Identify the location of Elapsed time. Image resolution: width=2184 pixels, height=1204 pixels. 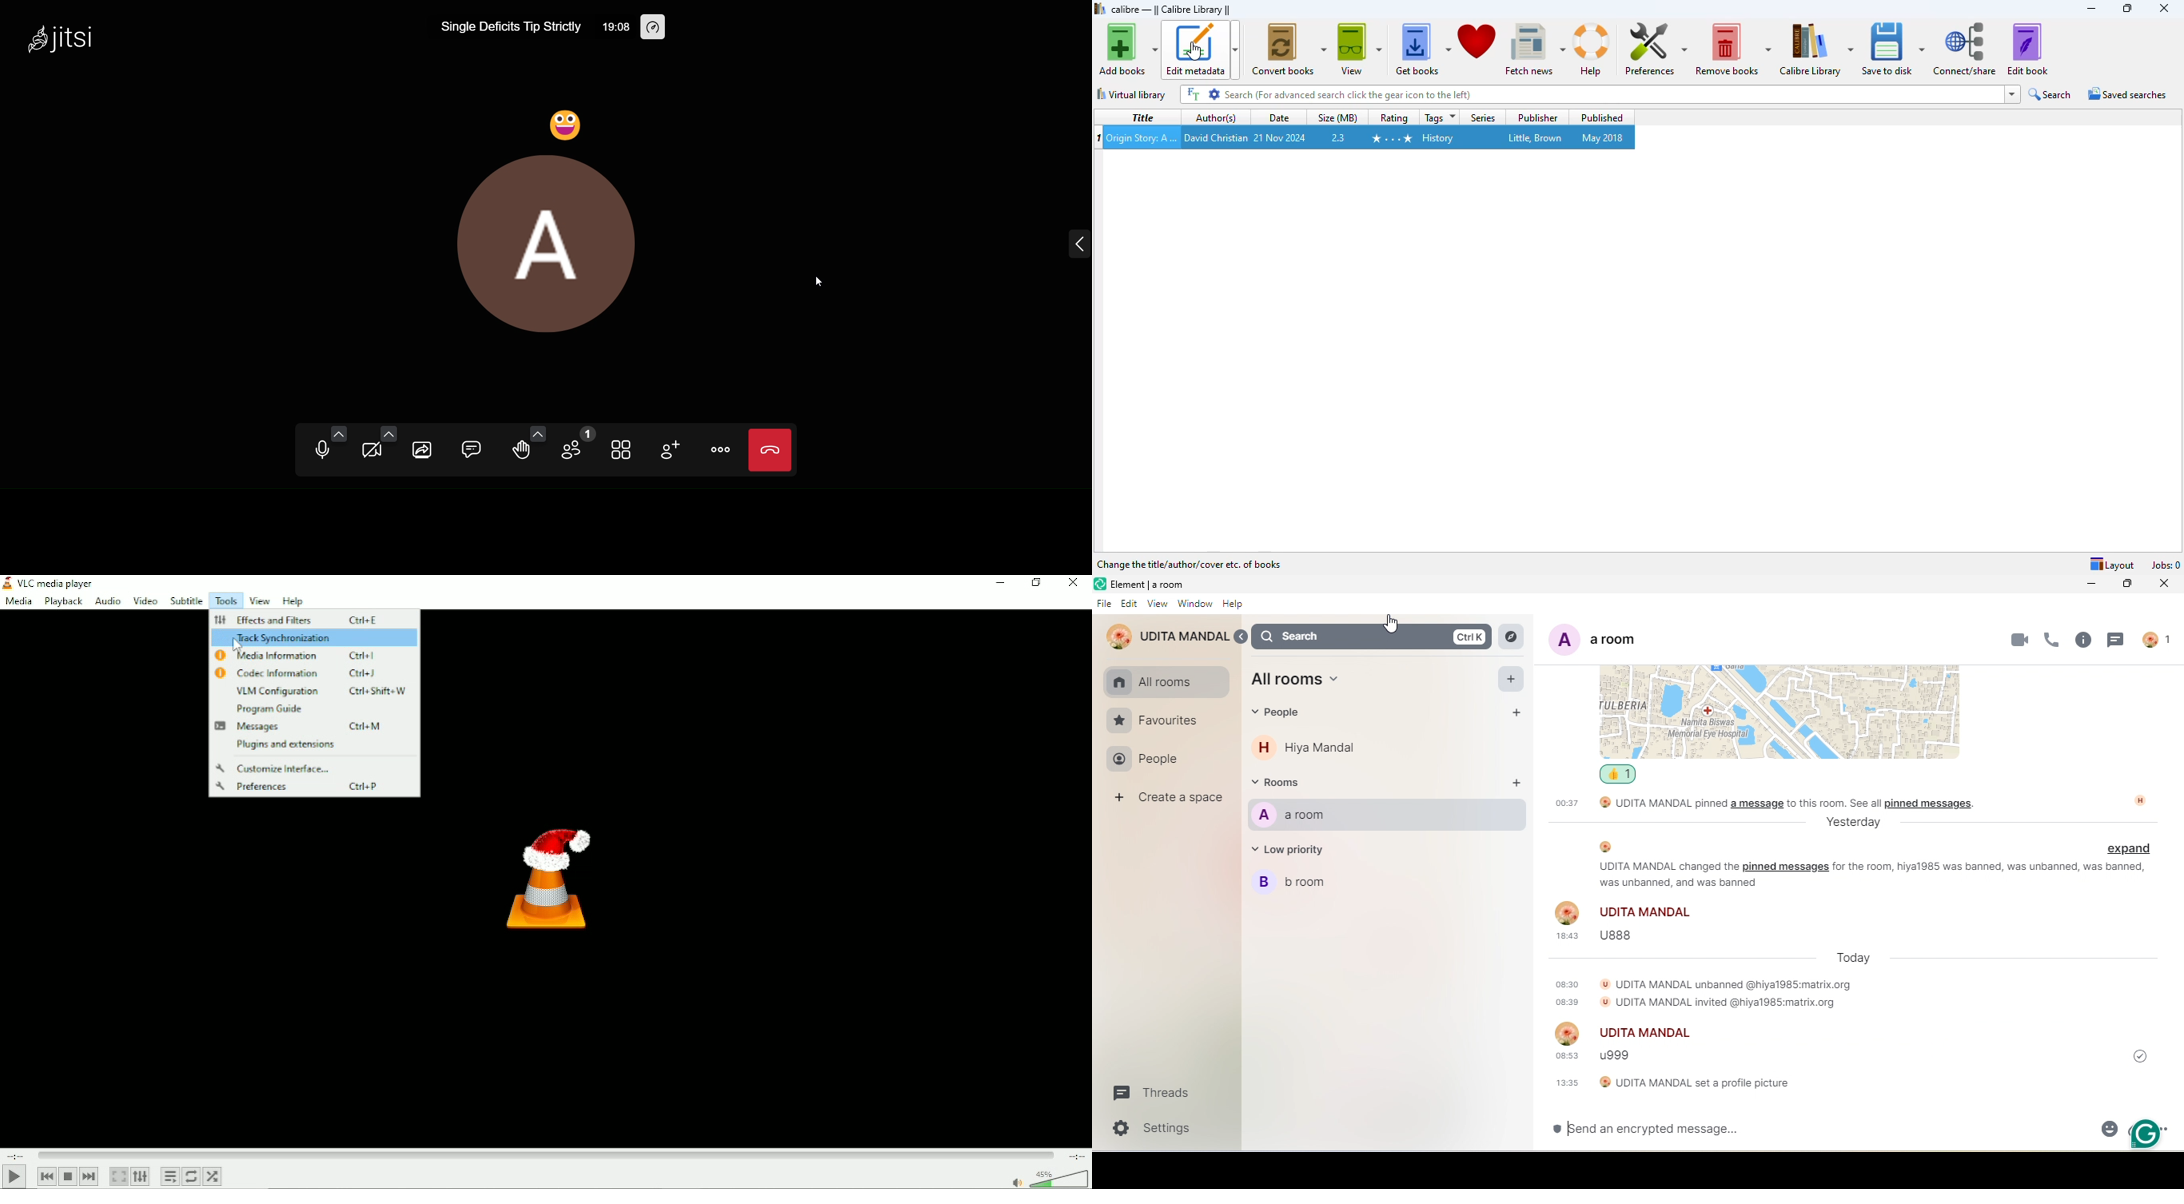
(14, 1154).